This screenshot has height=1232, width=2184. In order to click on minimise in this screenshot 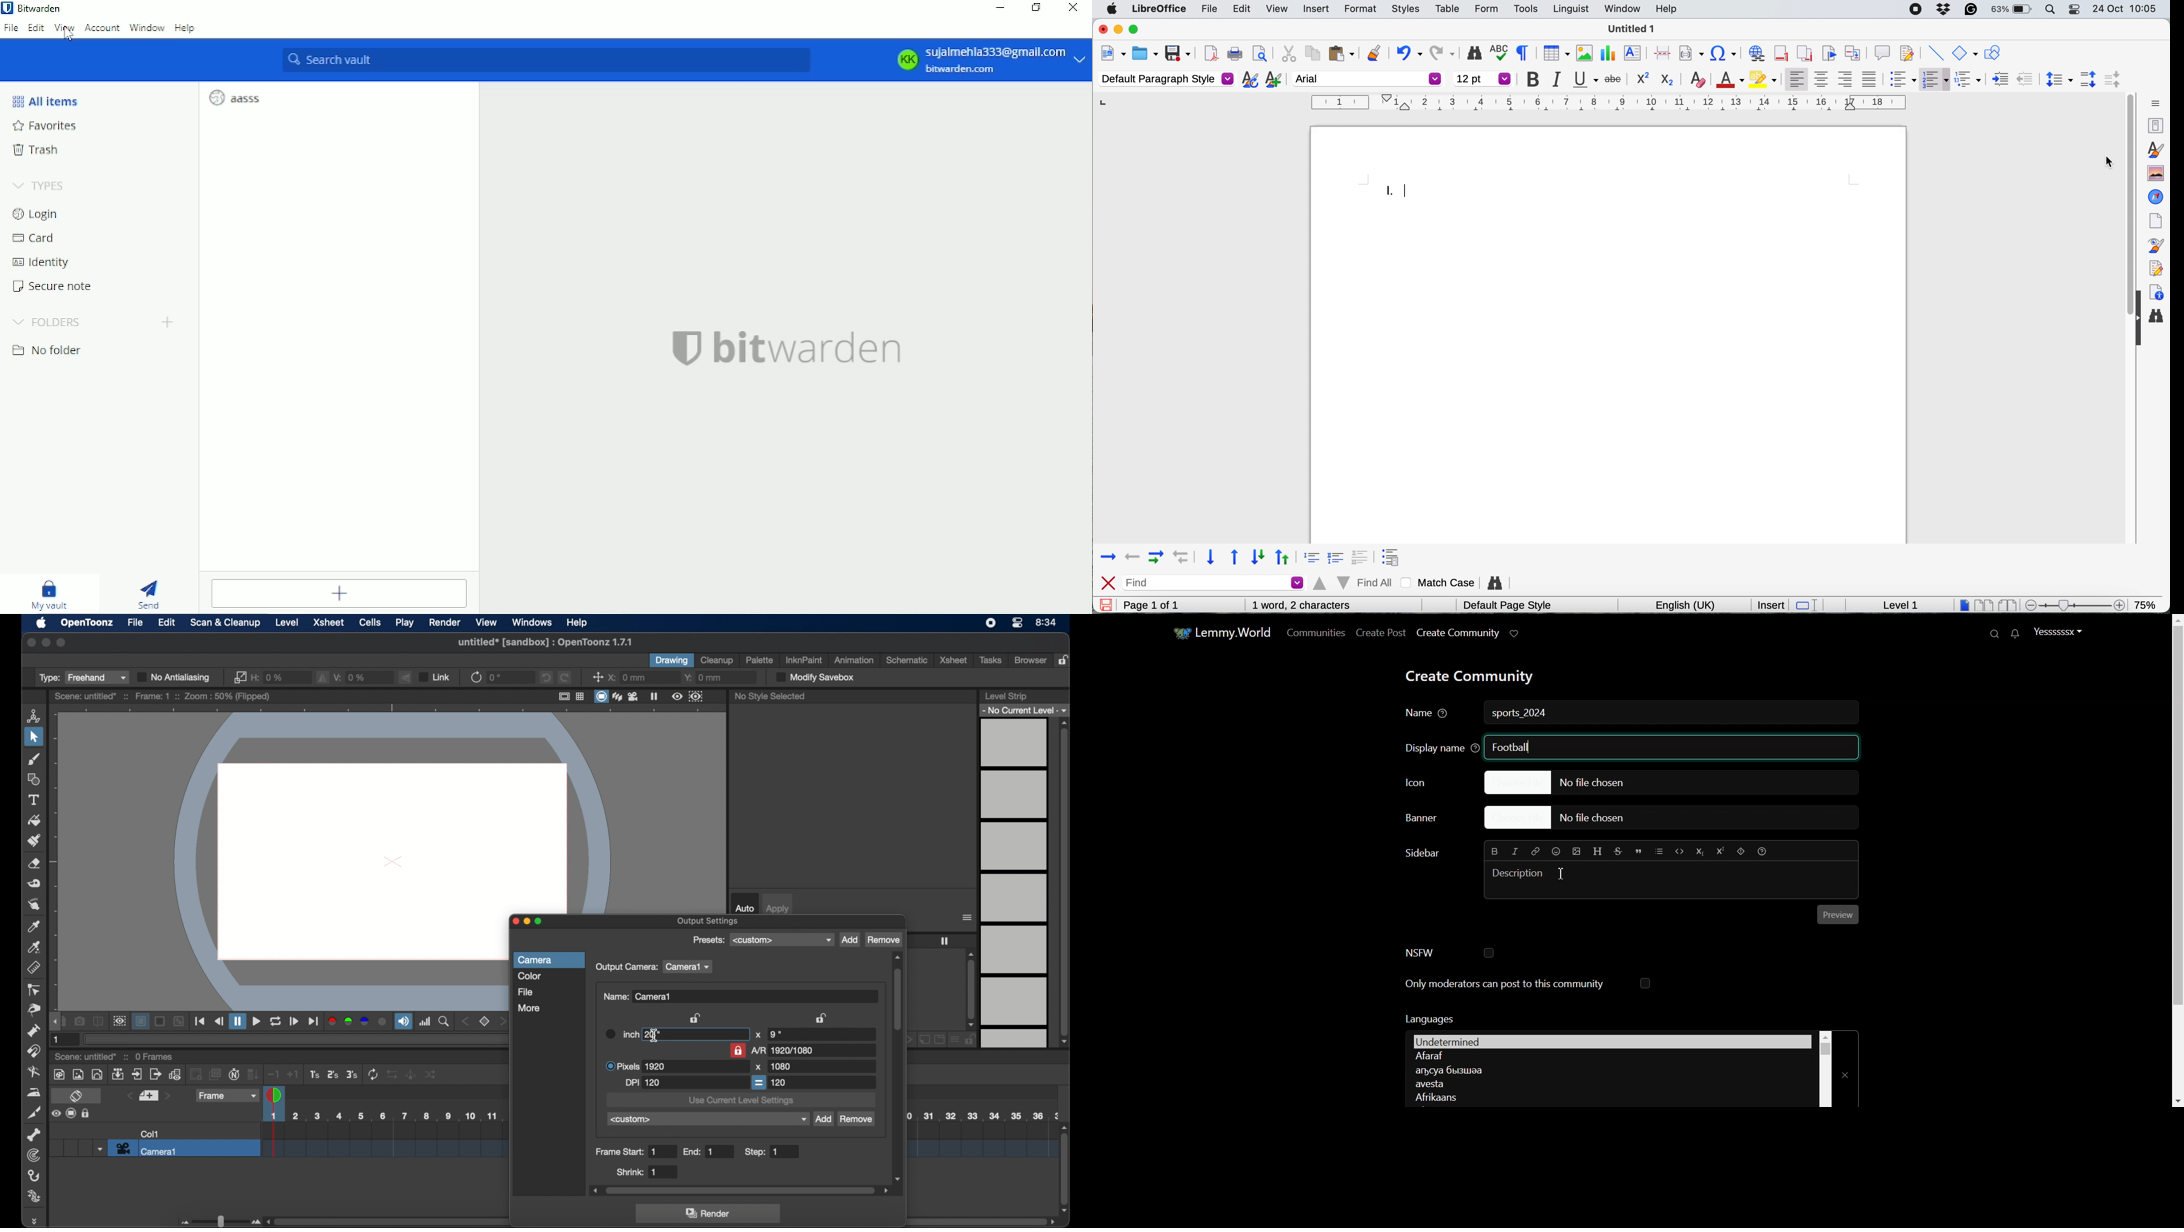, I will do `click(1119, 29)`.